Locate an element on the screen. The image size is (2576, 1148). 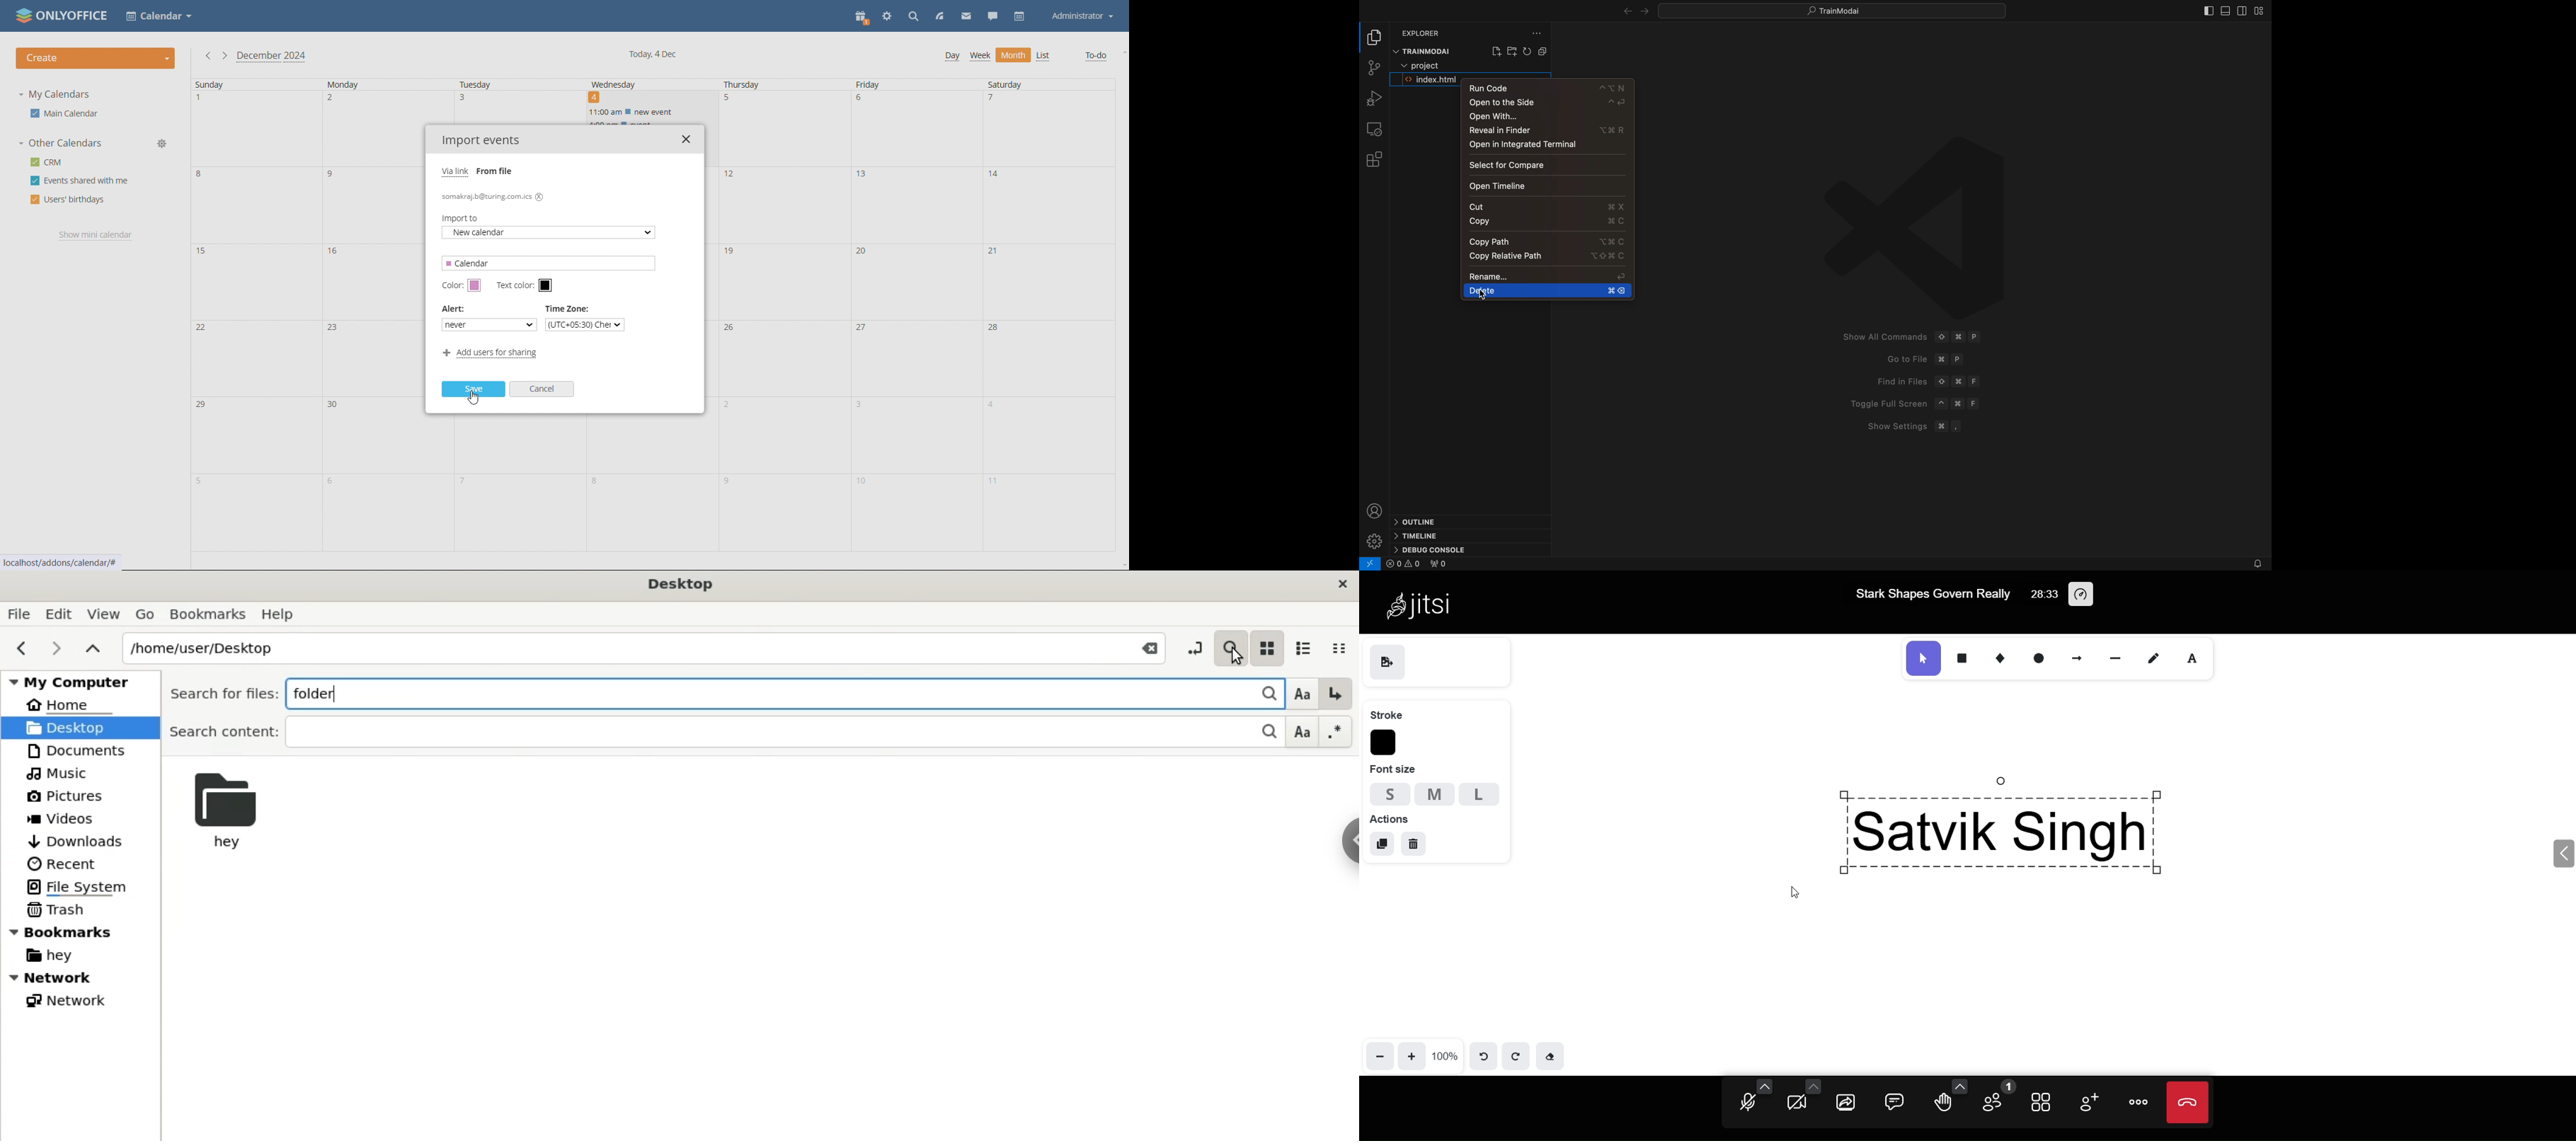
save as image is located at coordinates (1386, 662).